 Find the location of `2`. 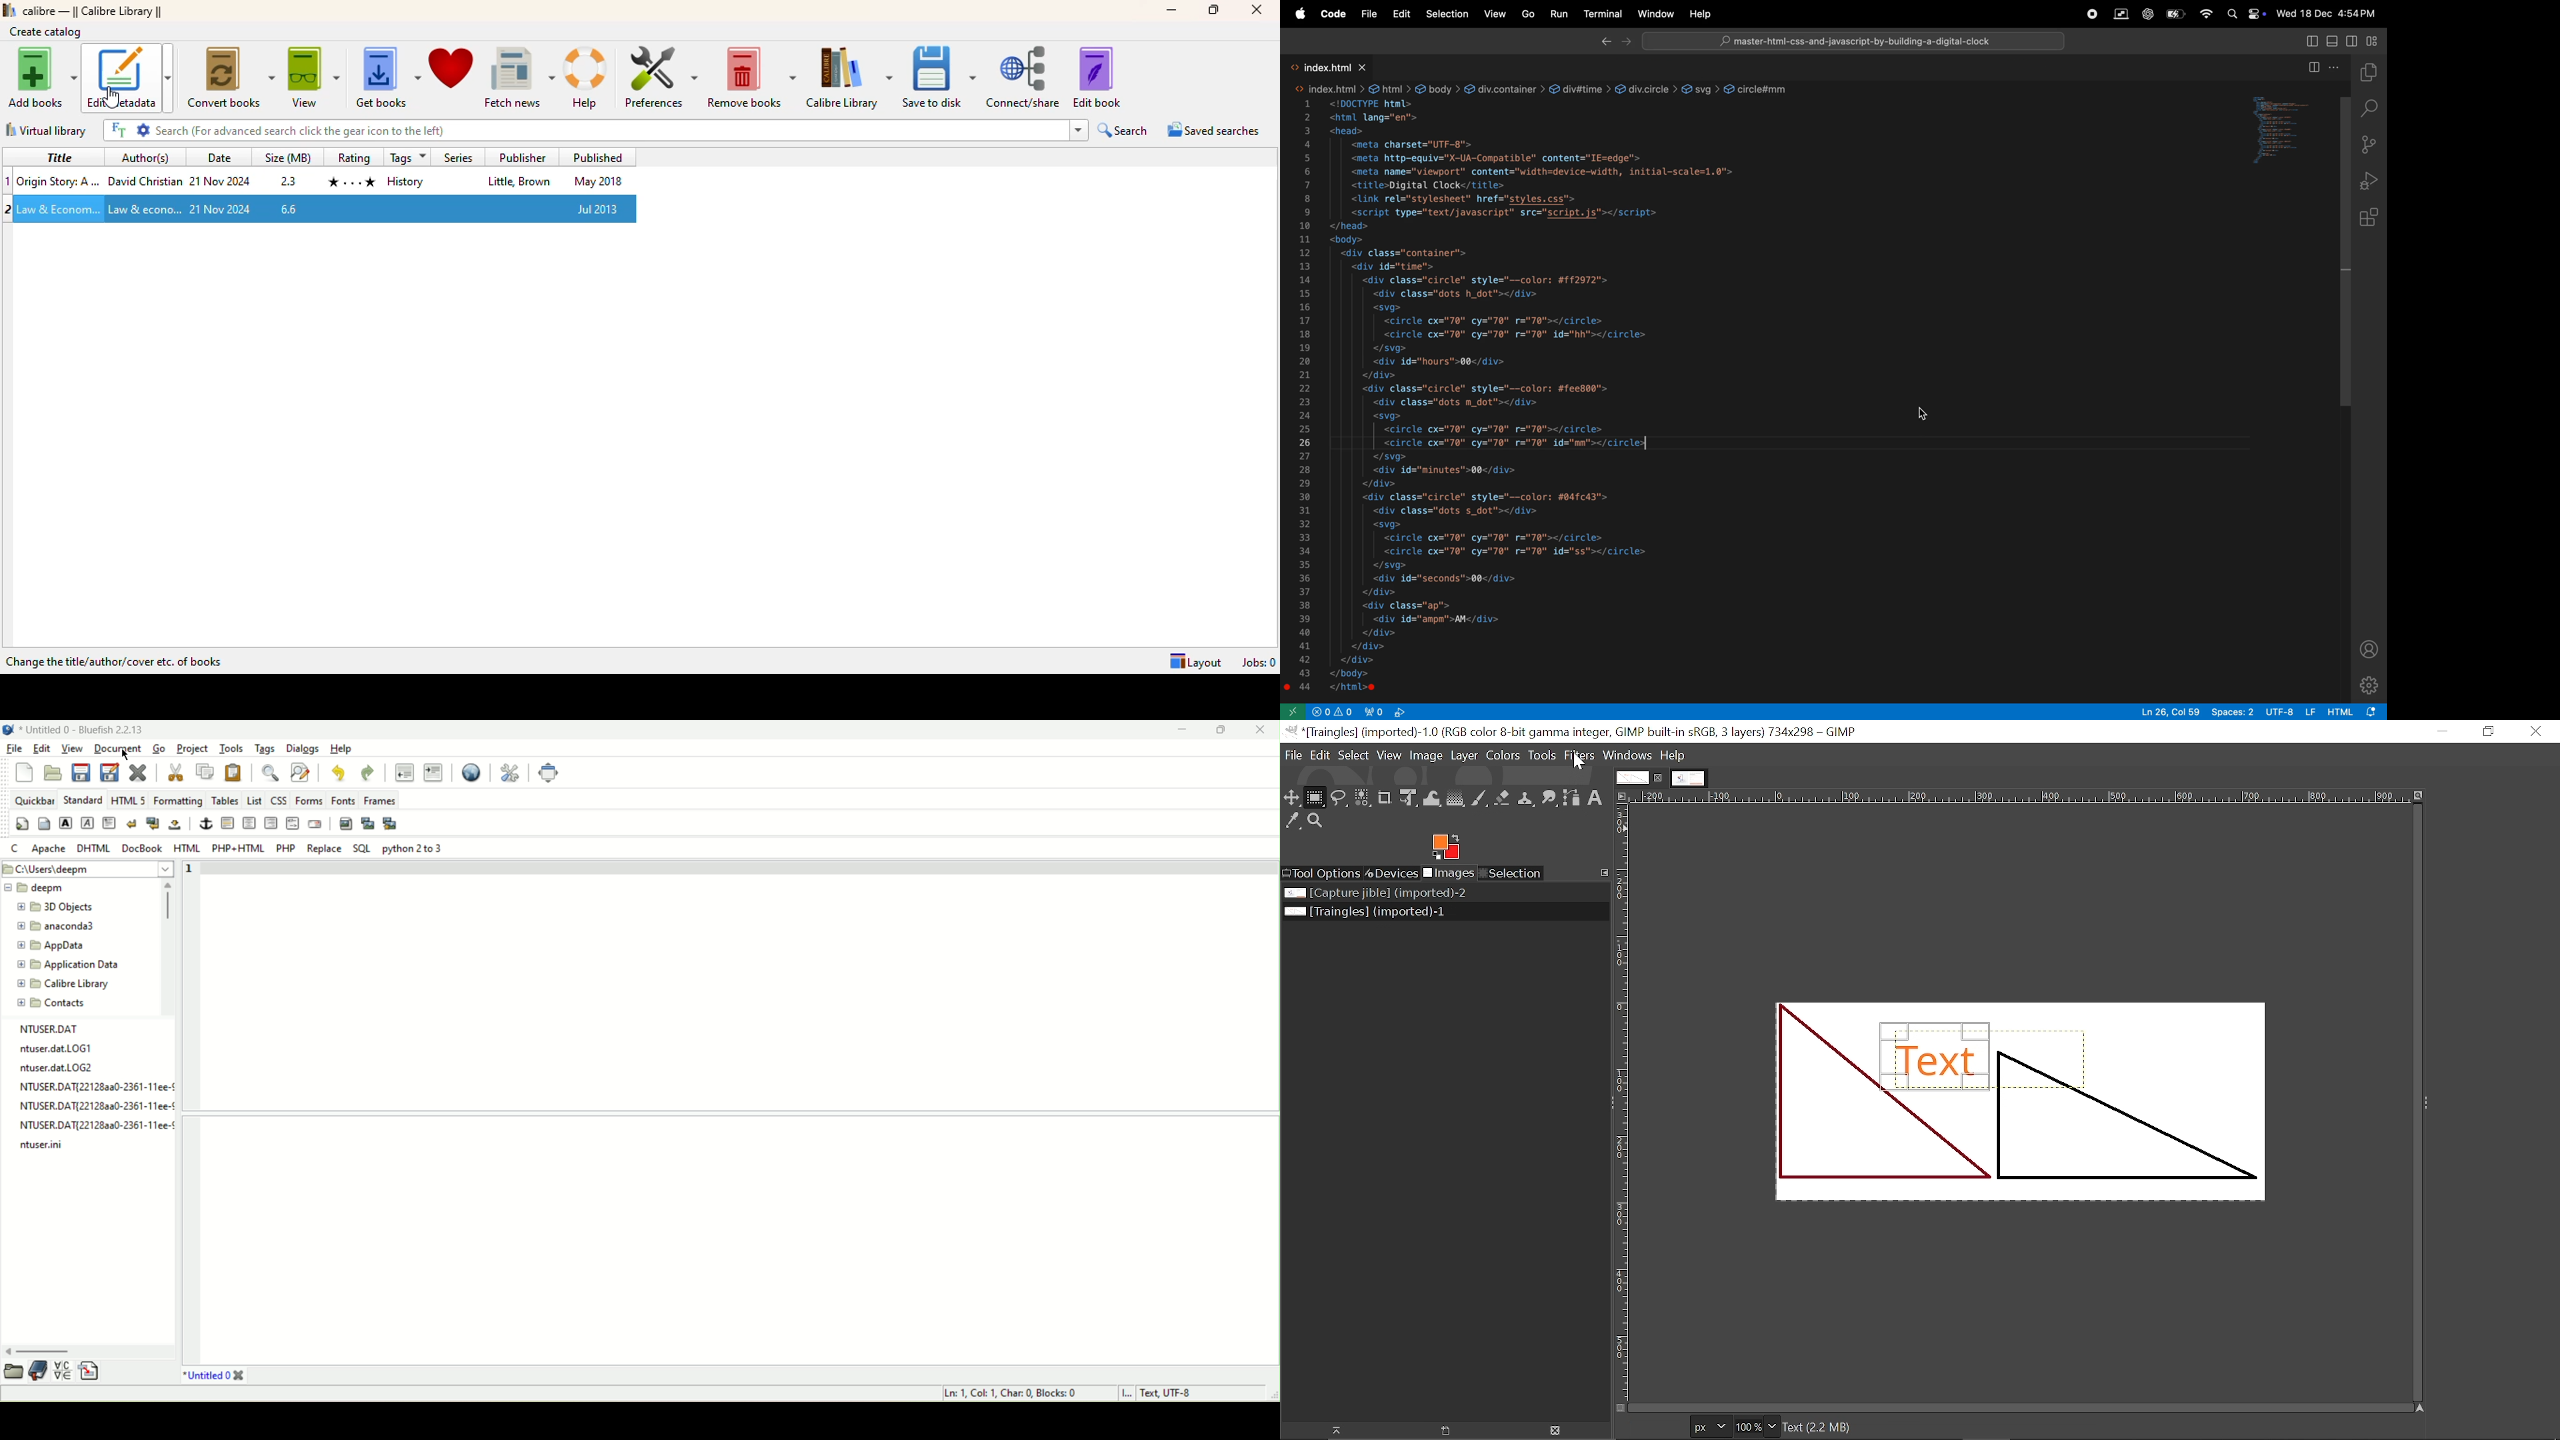

2 is located at coordinates (8, 209).